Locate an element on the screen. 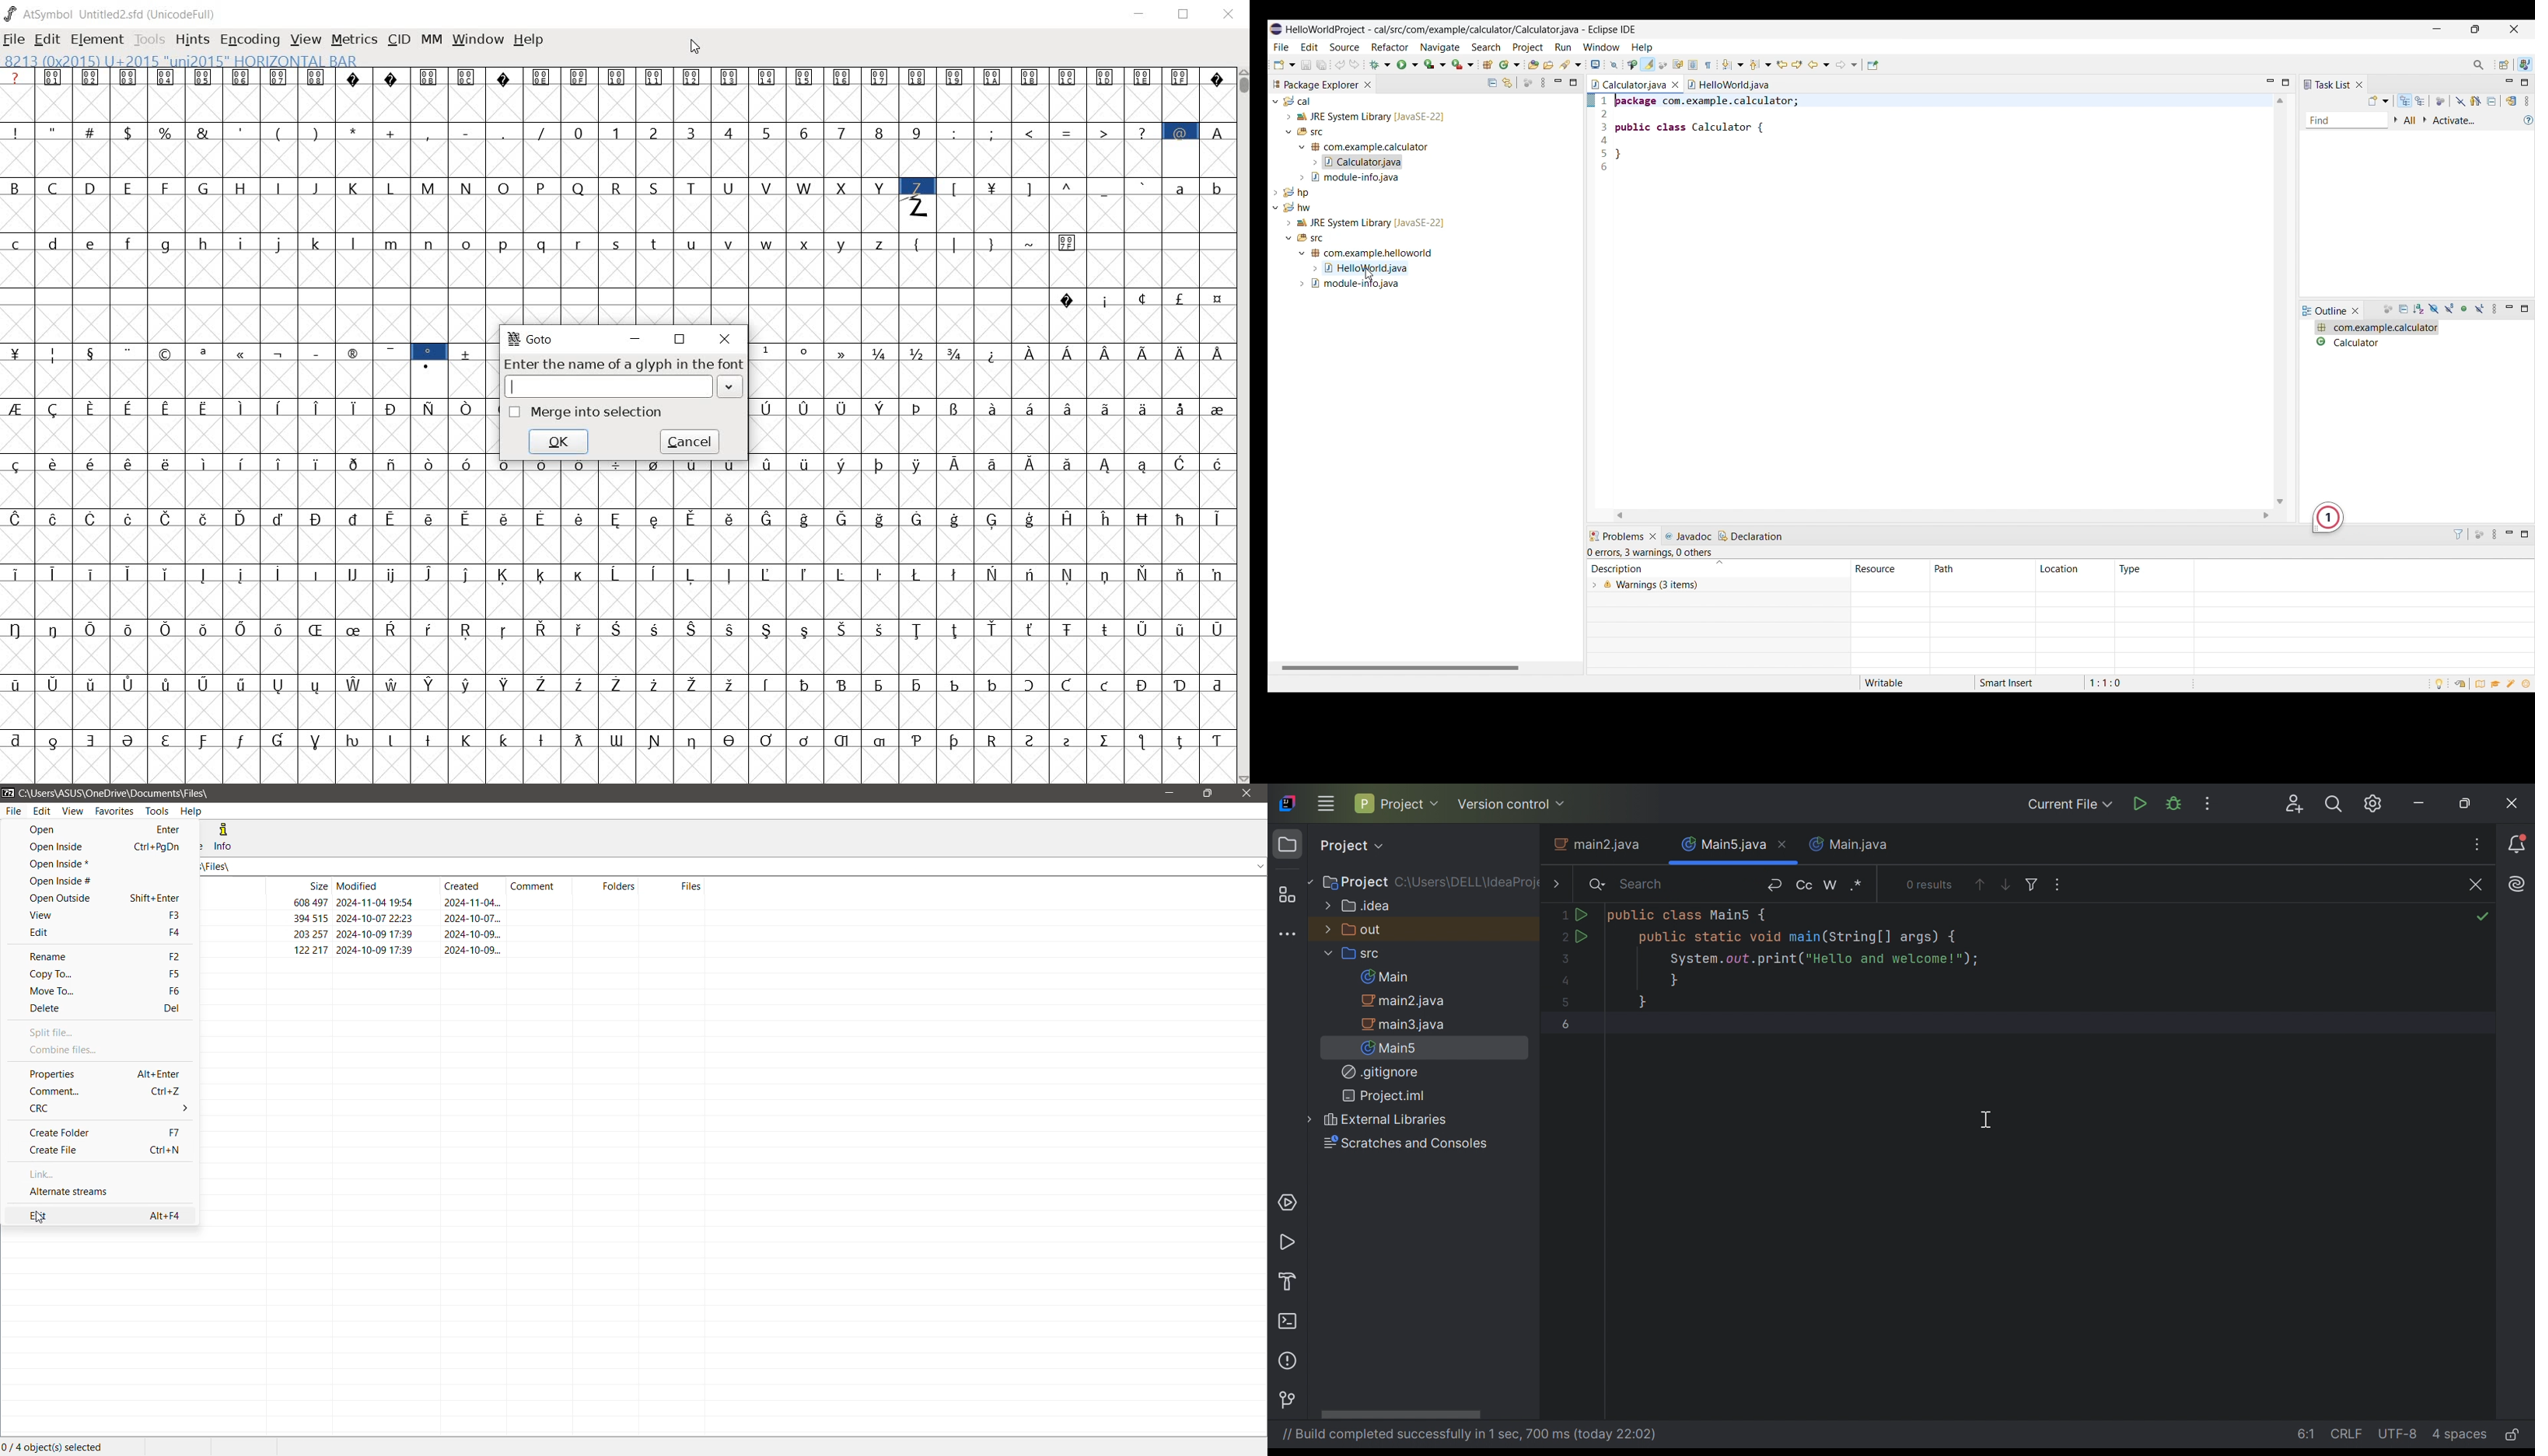  Source is located at coordinates (1344, 47).